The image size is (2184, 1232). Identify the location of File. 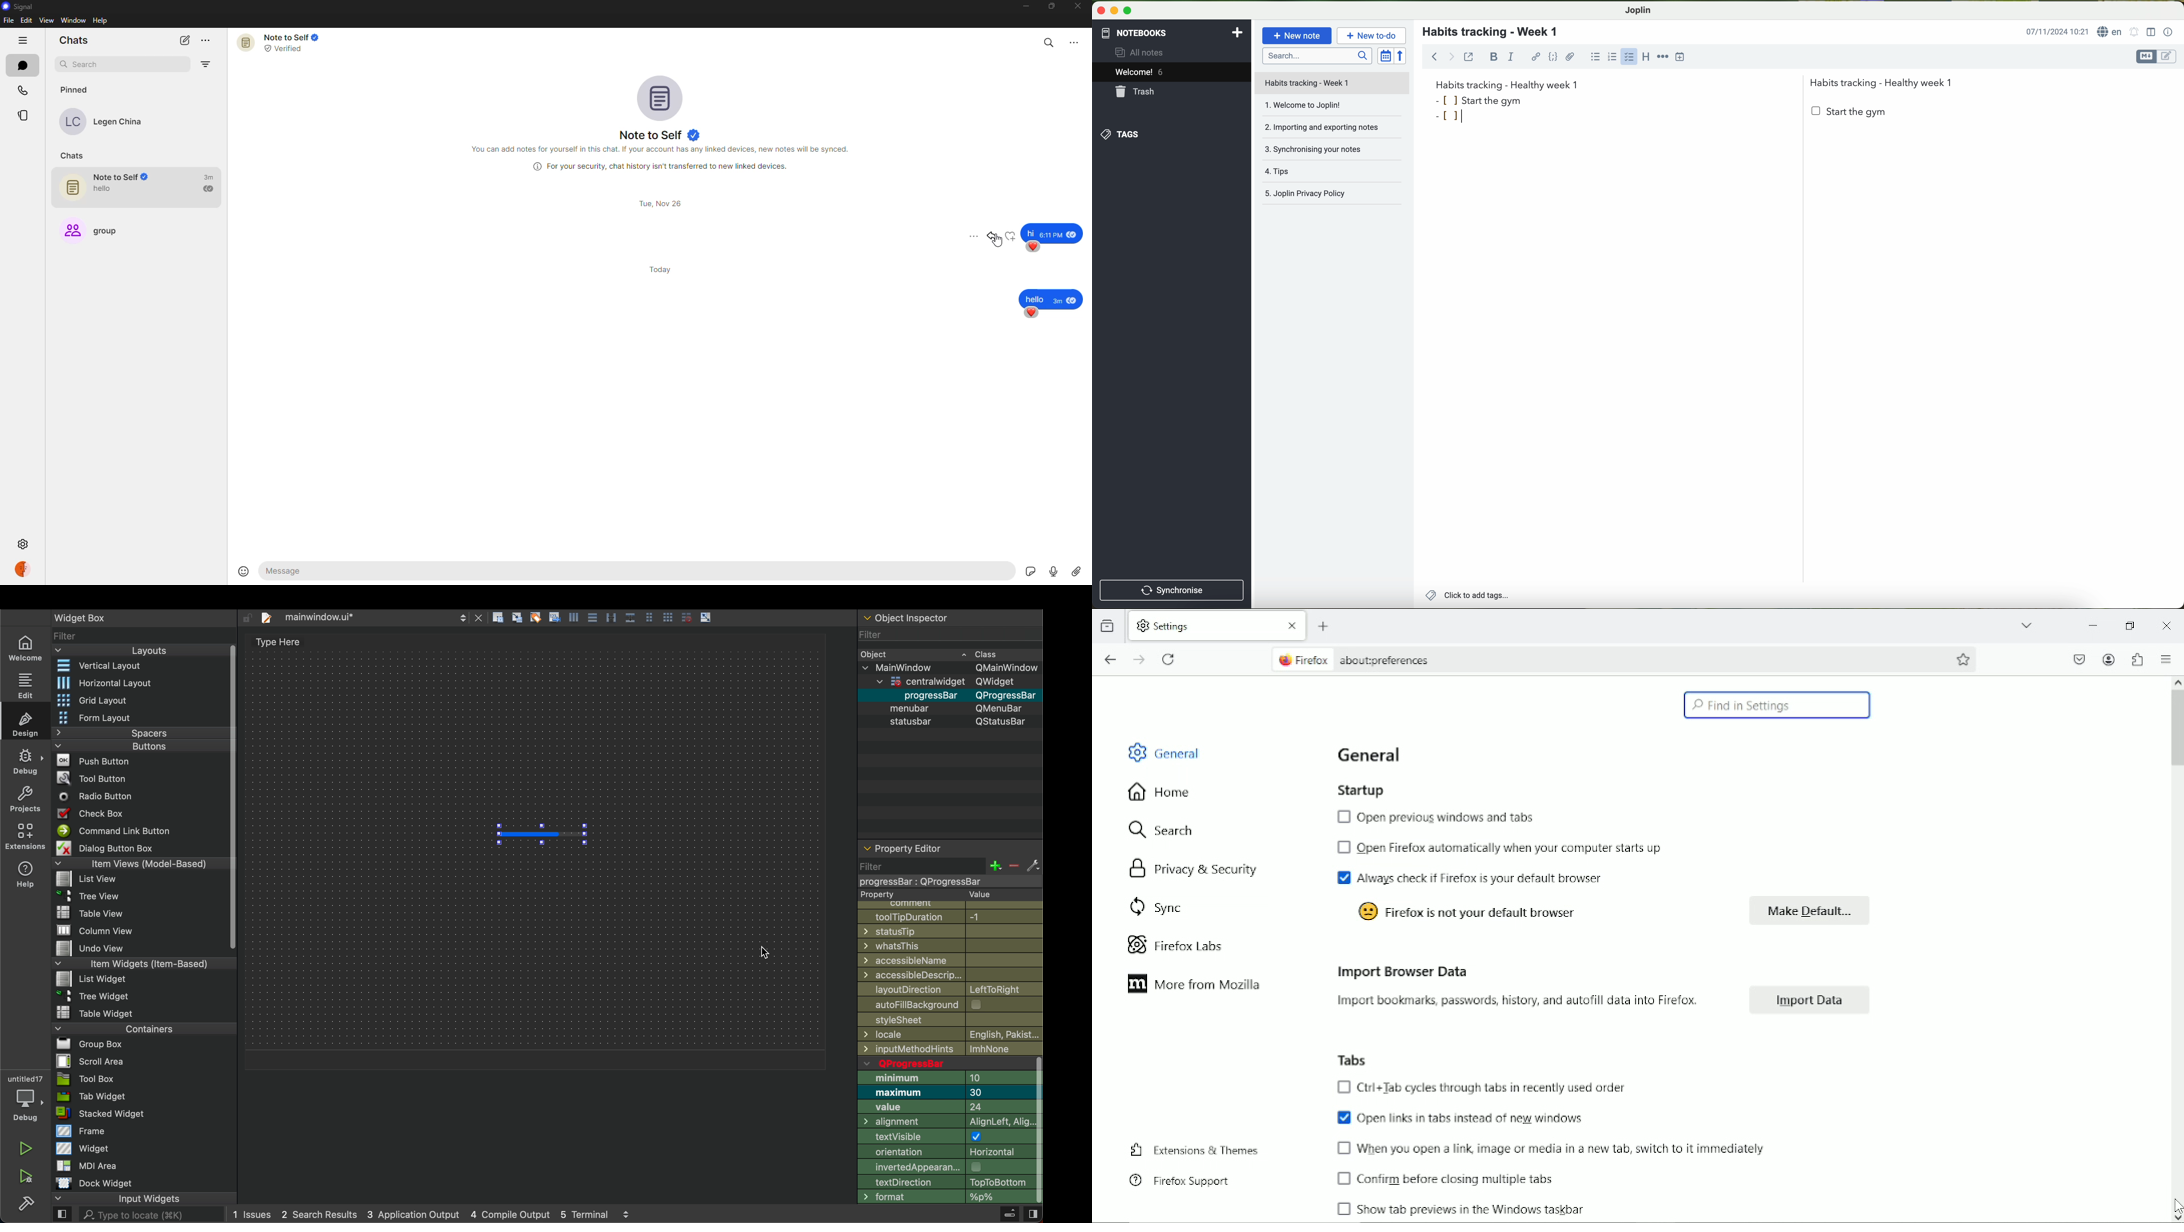
(86, 1061).